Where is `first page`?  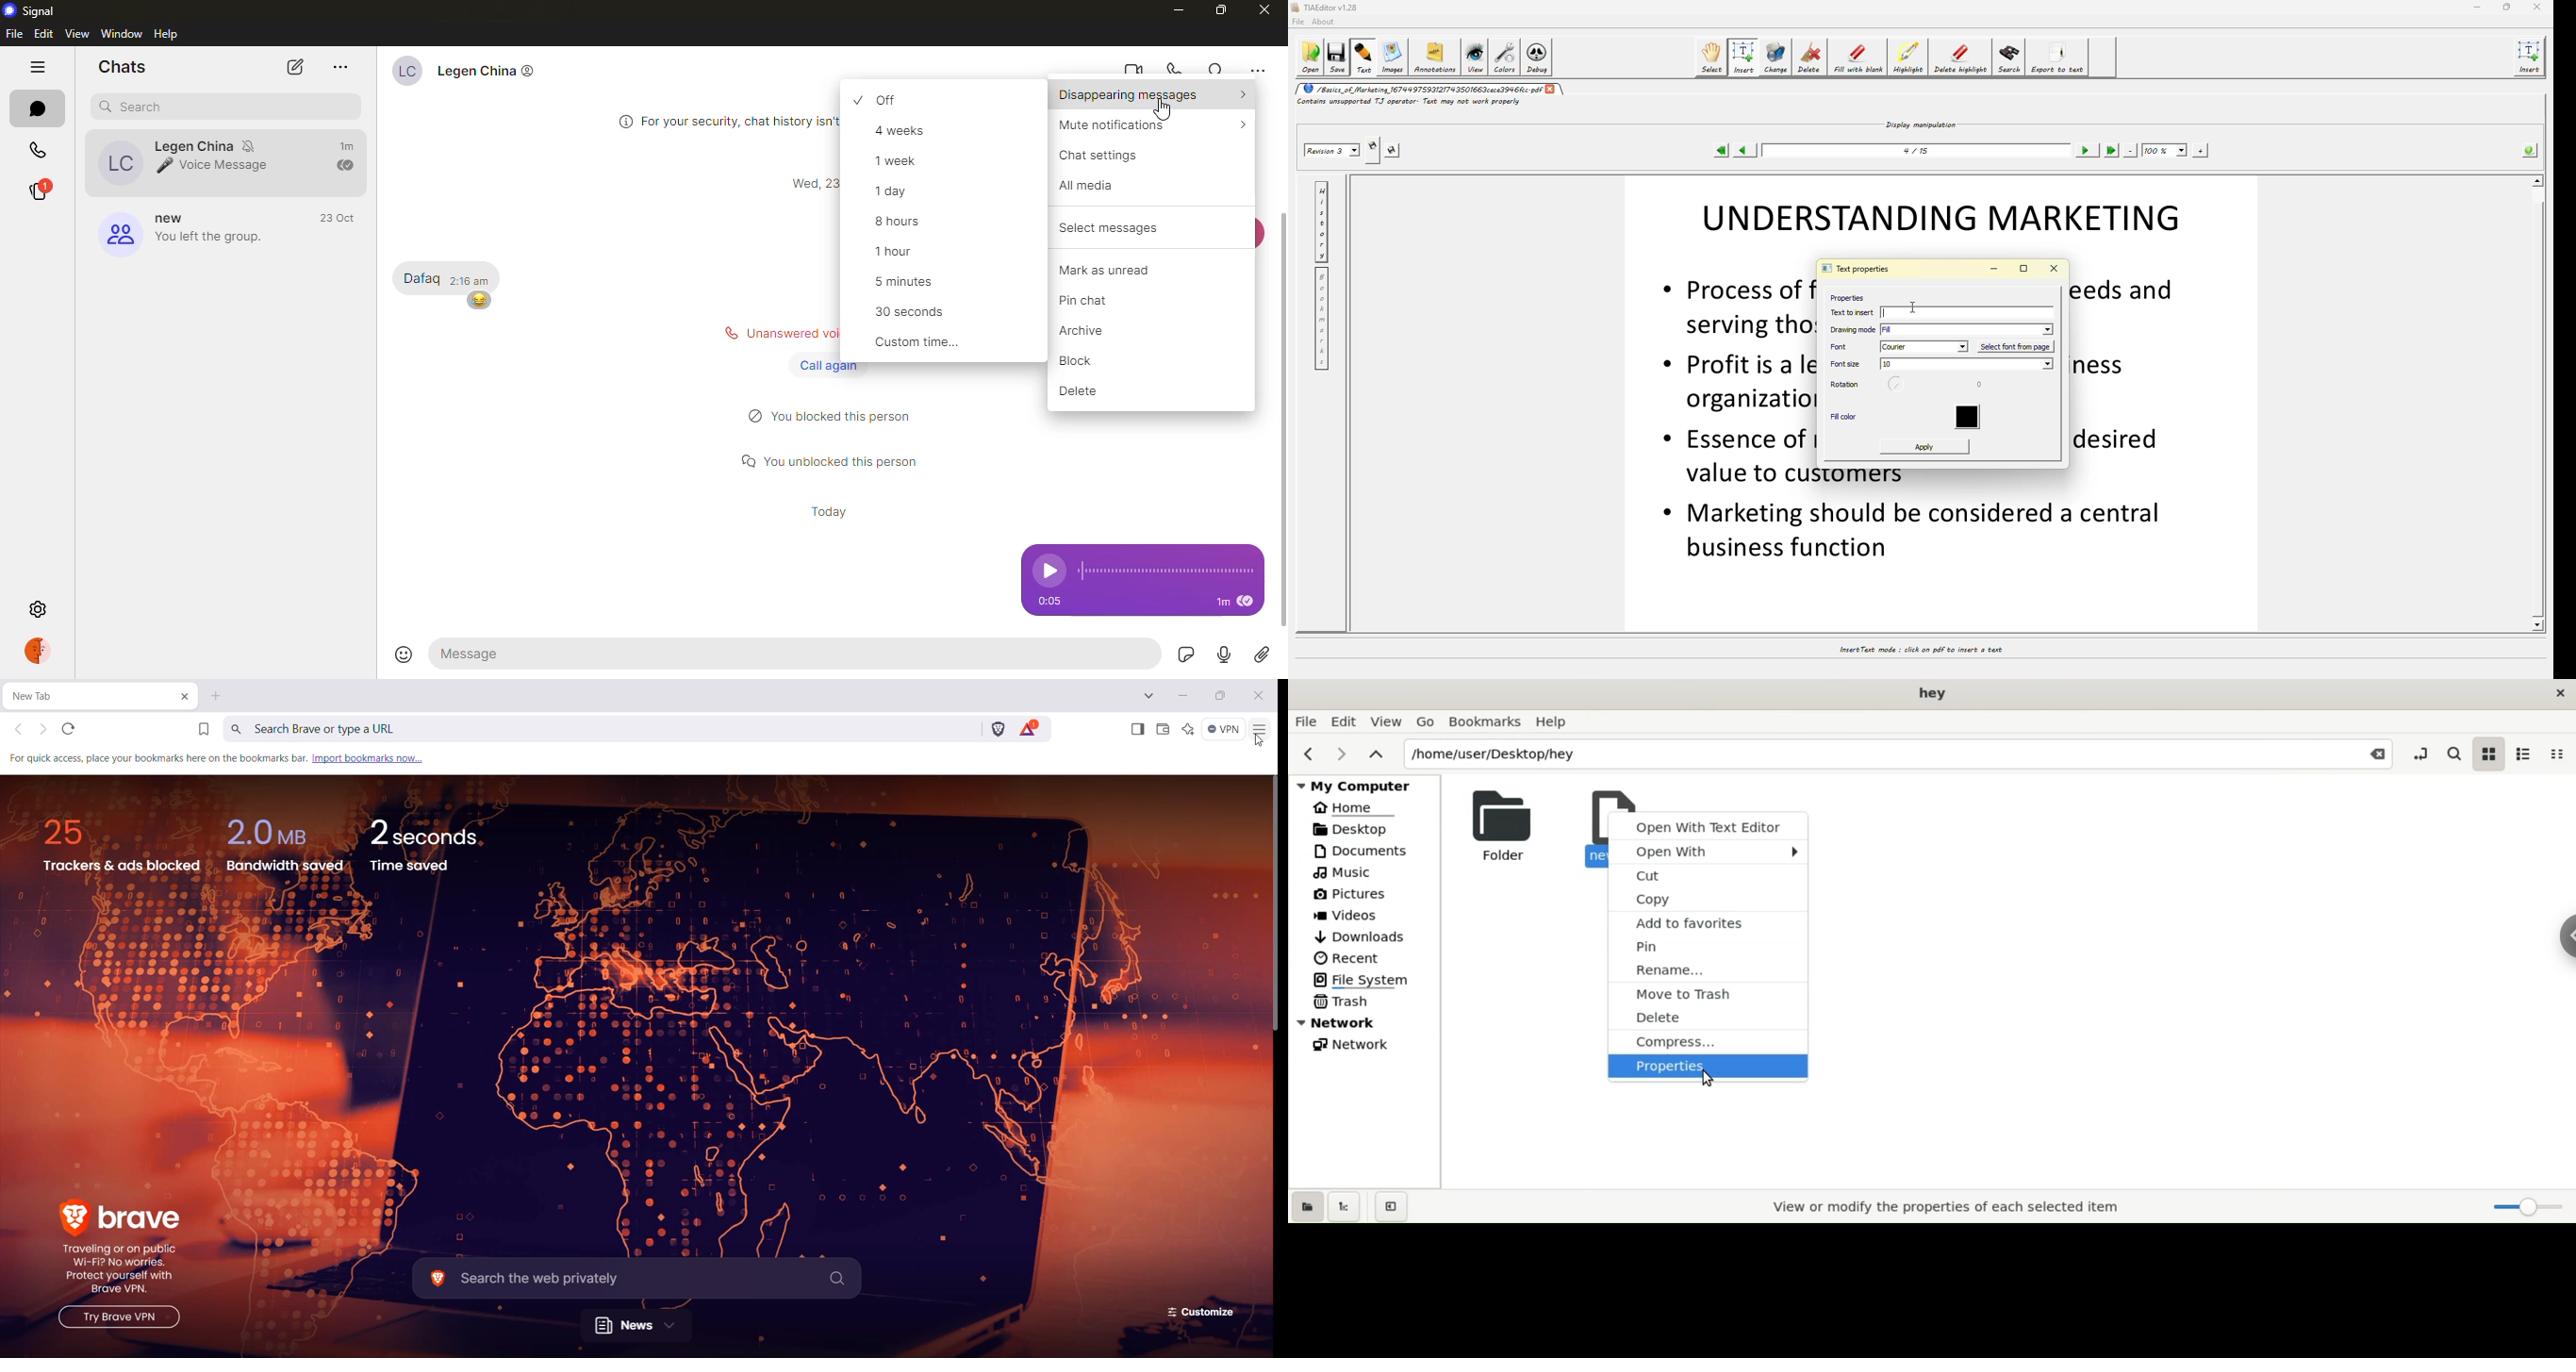
first page is located at coordinates (1722, 150).